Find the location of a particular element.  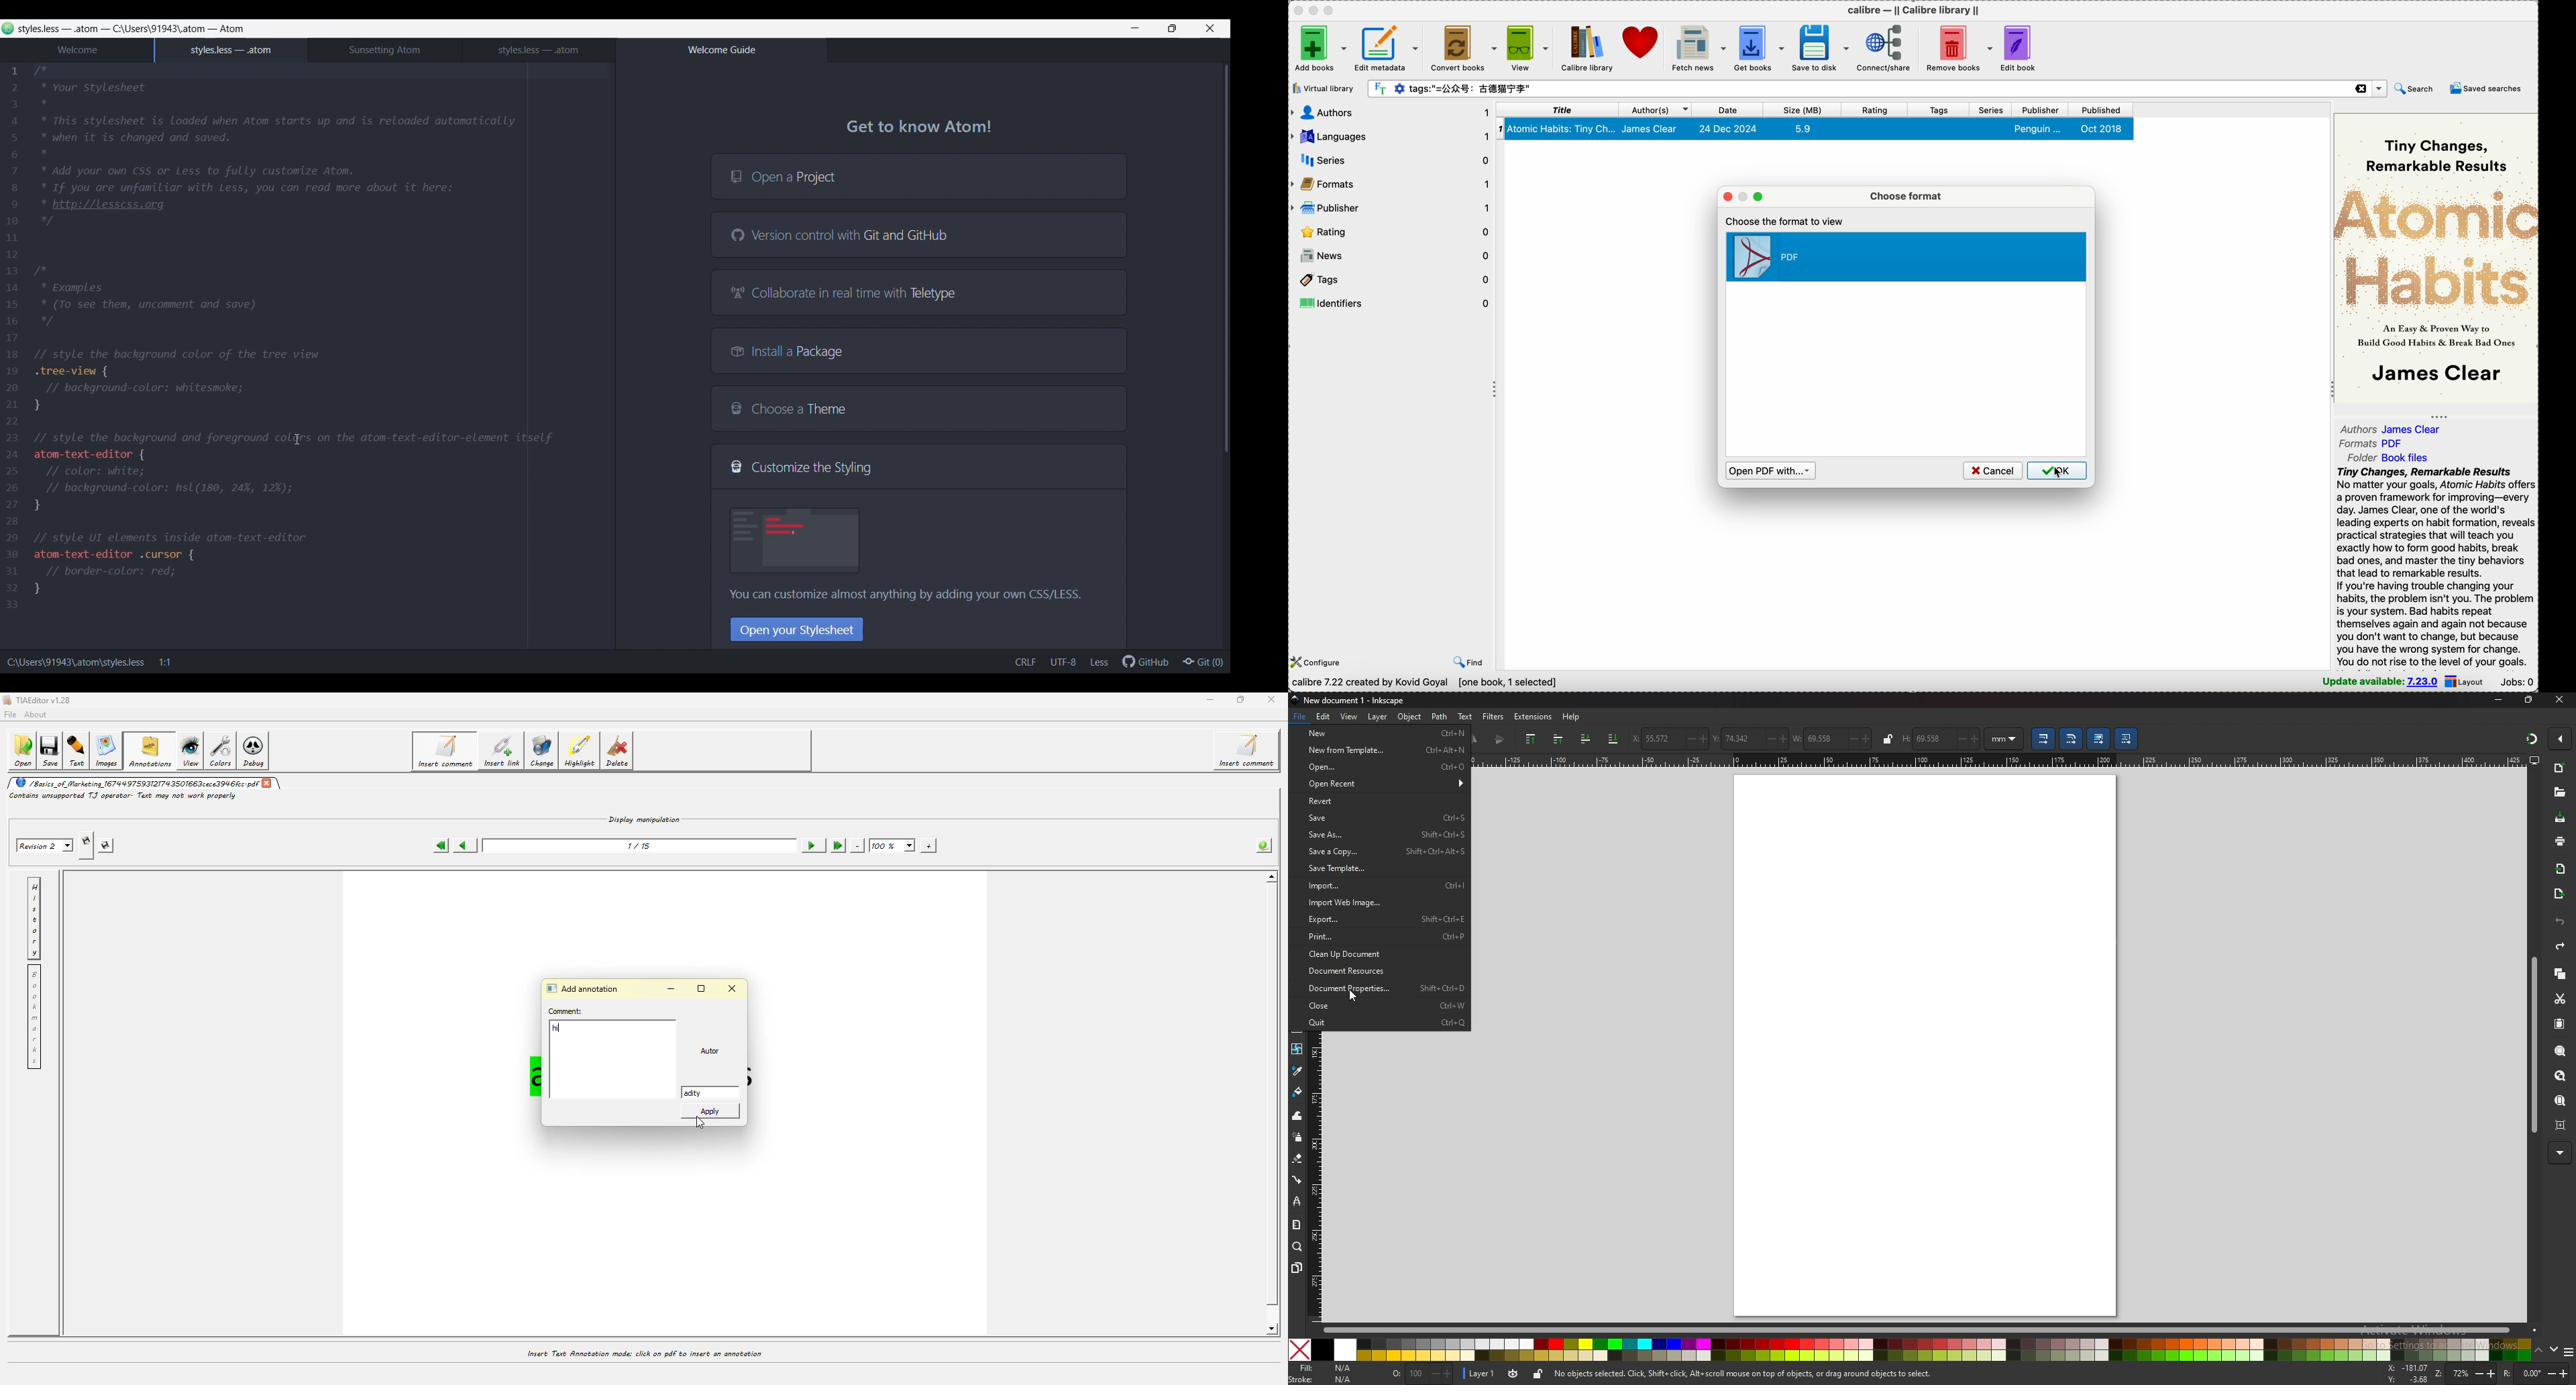

filters is located at coordinates (1493, 716).